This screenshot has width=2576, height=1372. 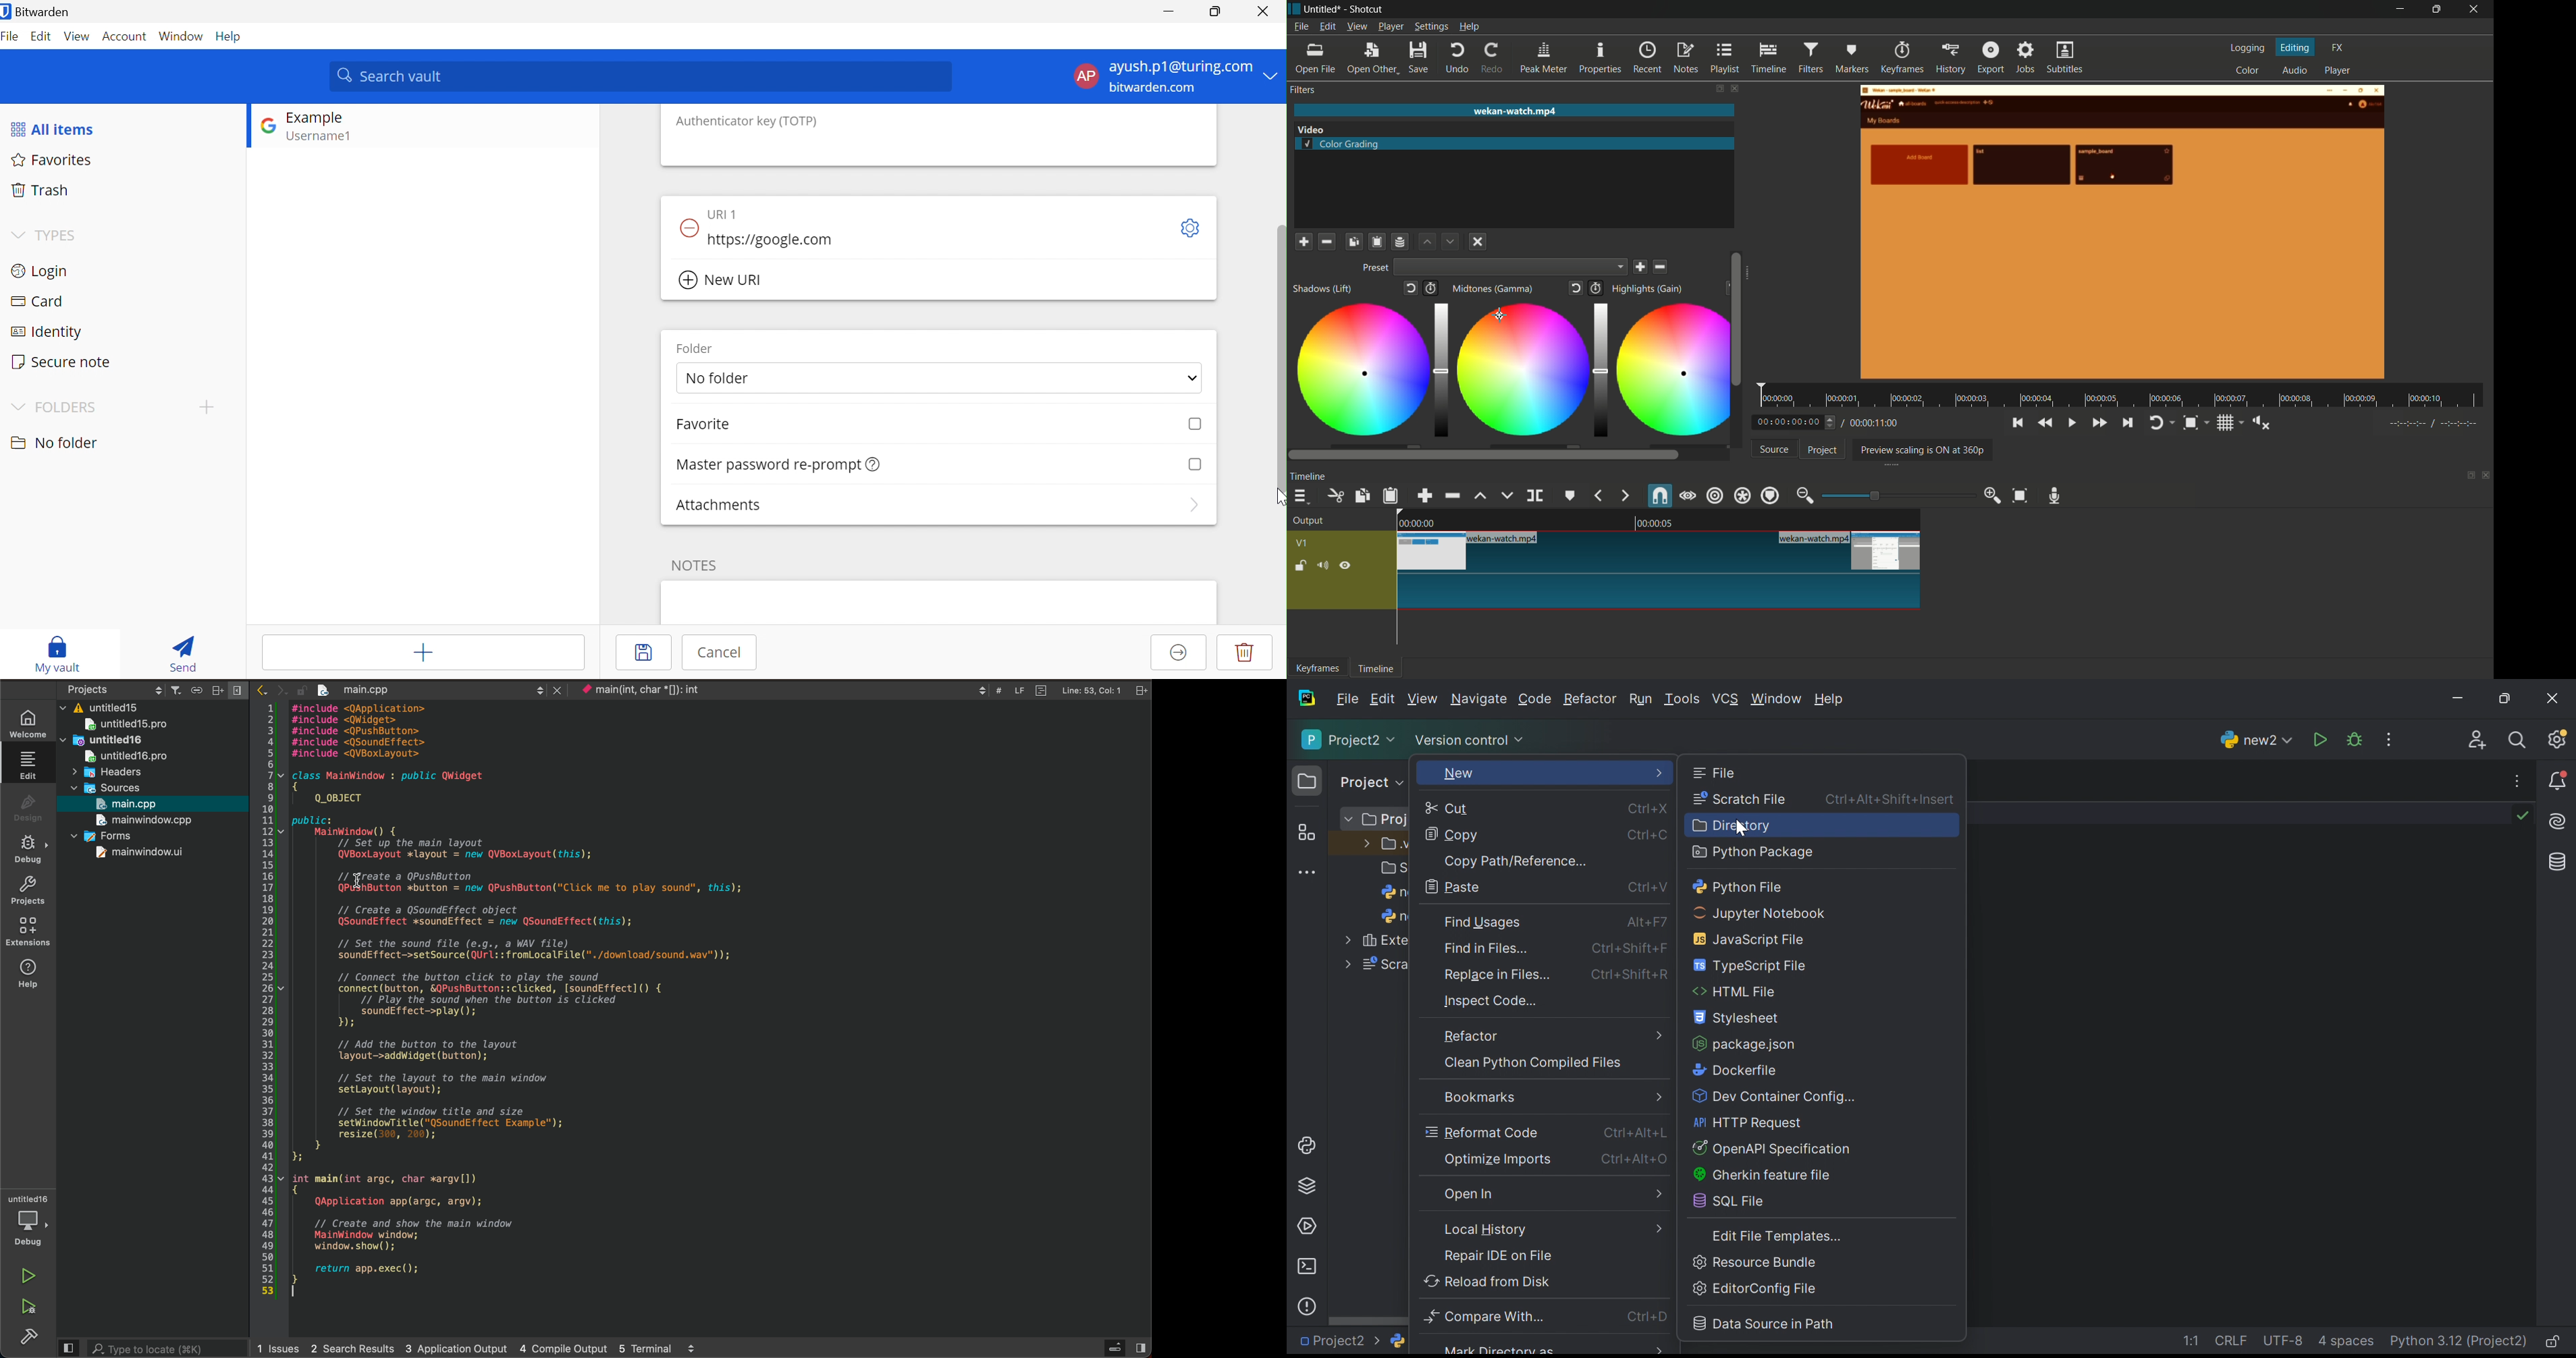 I want to click on editing, so click(x=2296, y=47).